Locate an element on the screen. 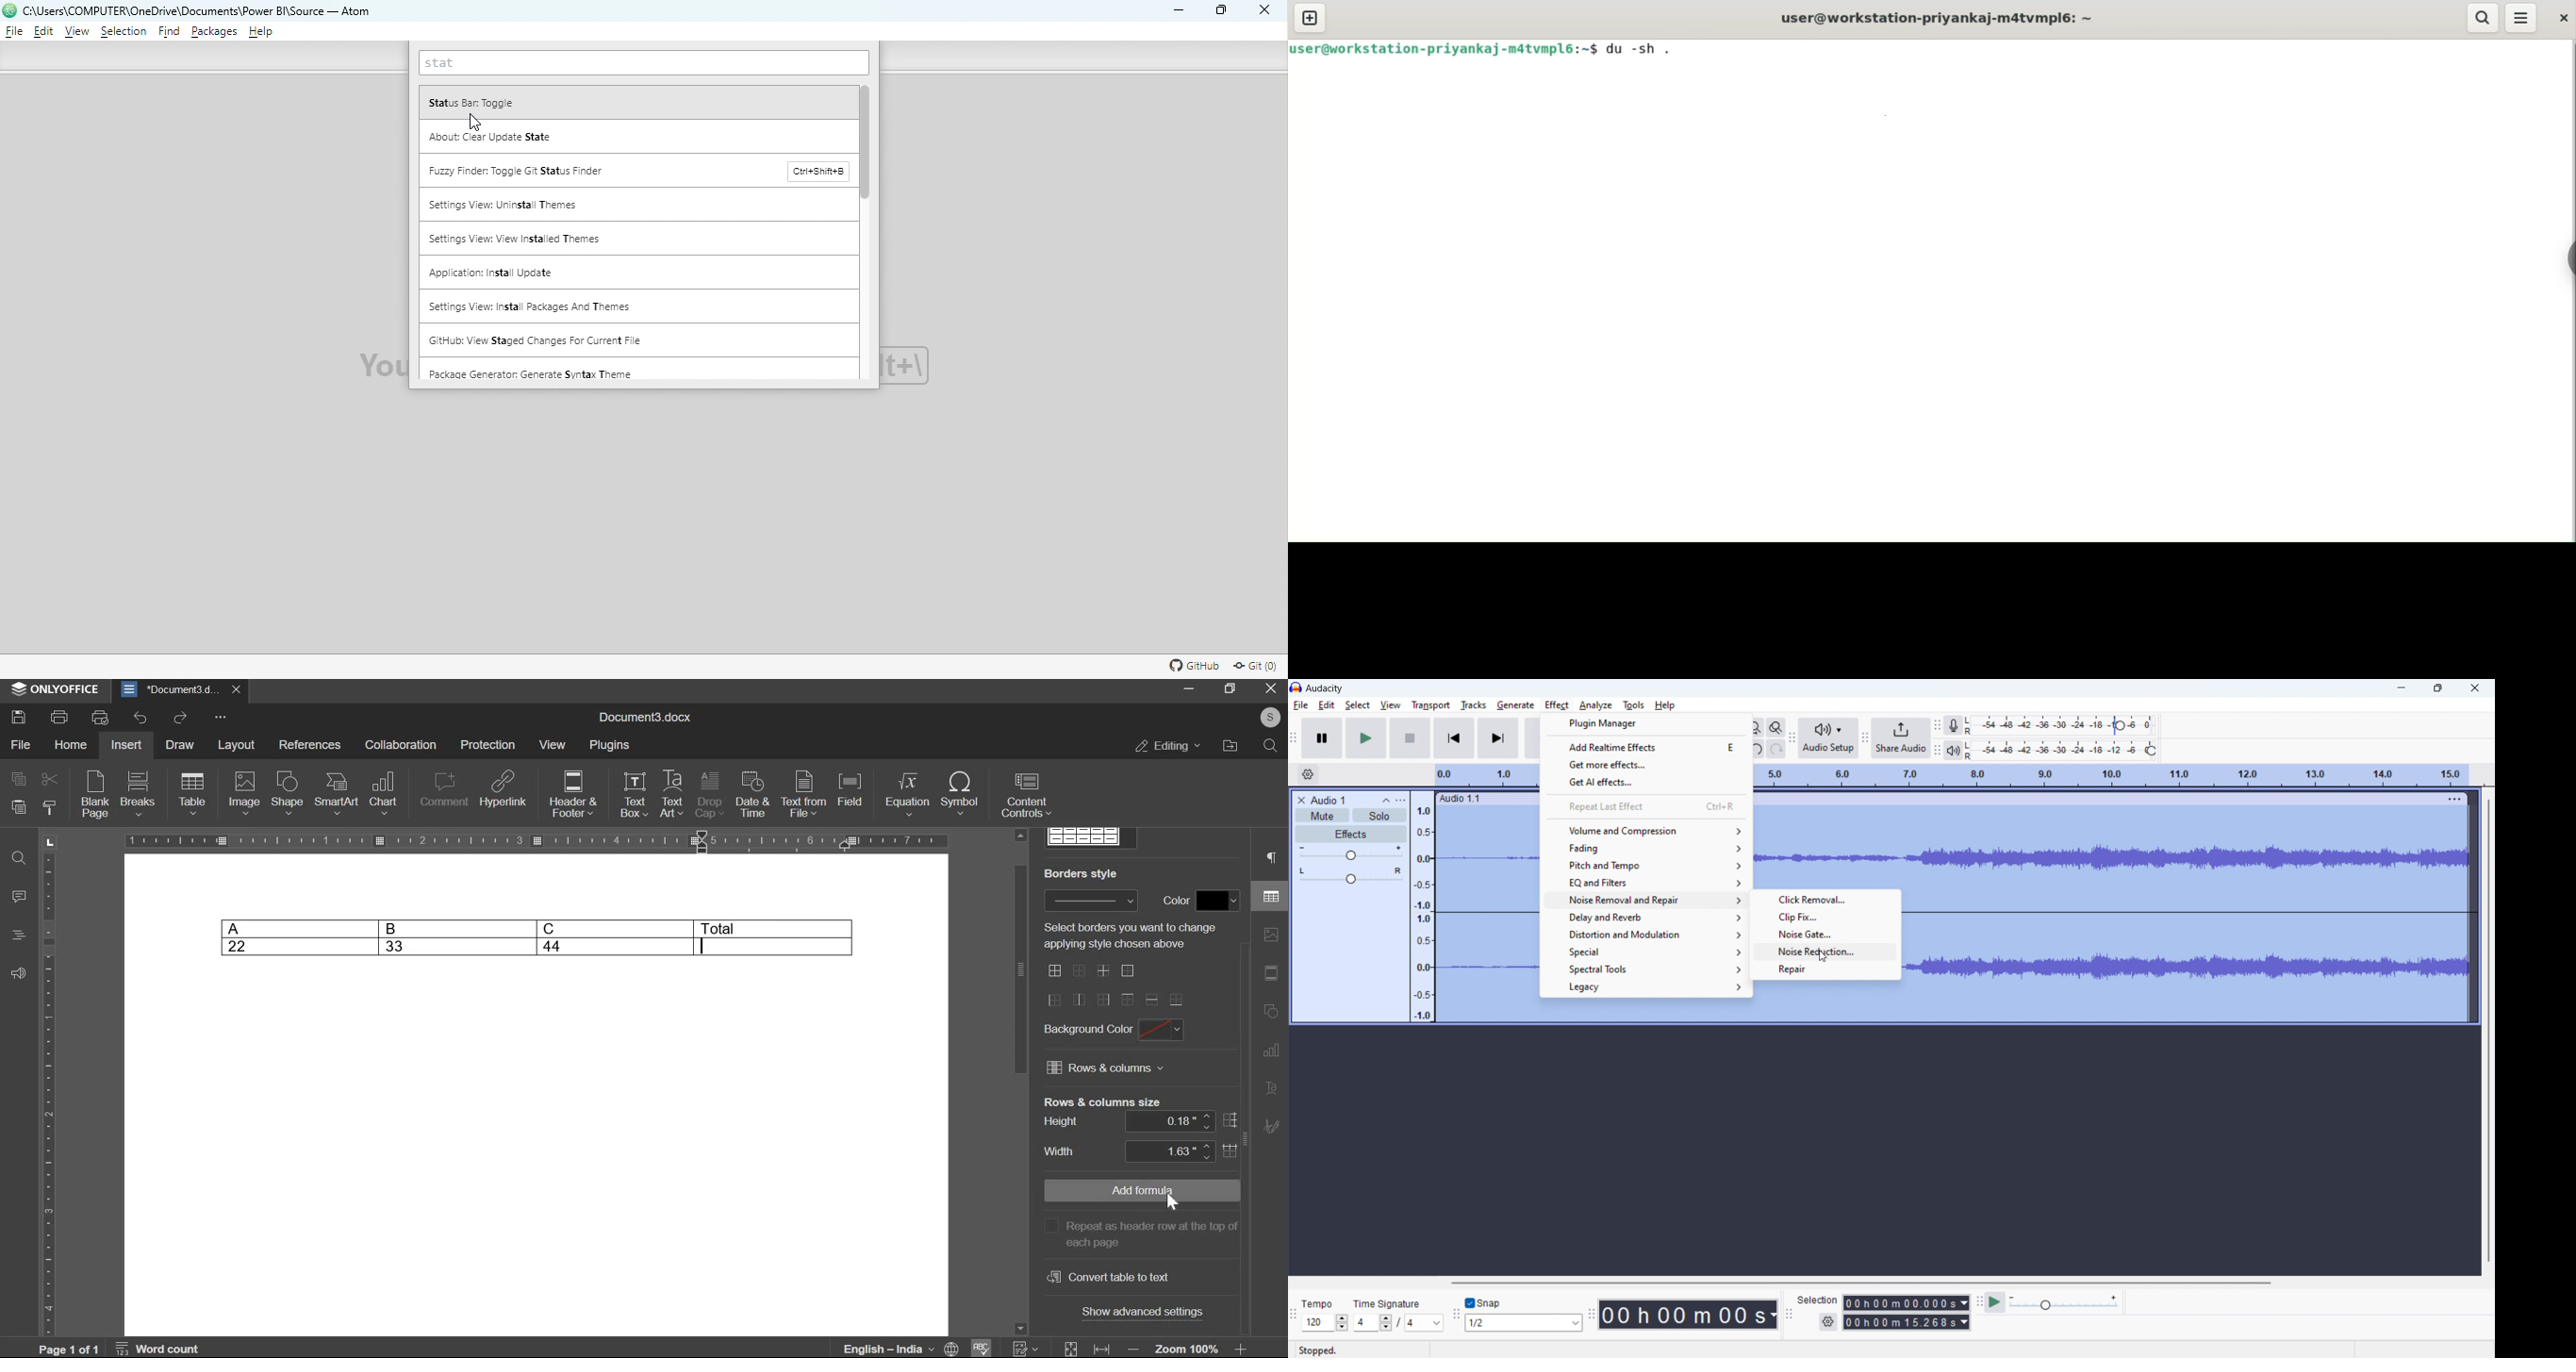 The image size is (2576, 1372). Ruler is located at coordinates (536, 841).